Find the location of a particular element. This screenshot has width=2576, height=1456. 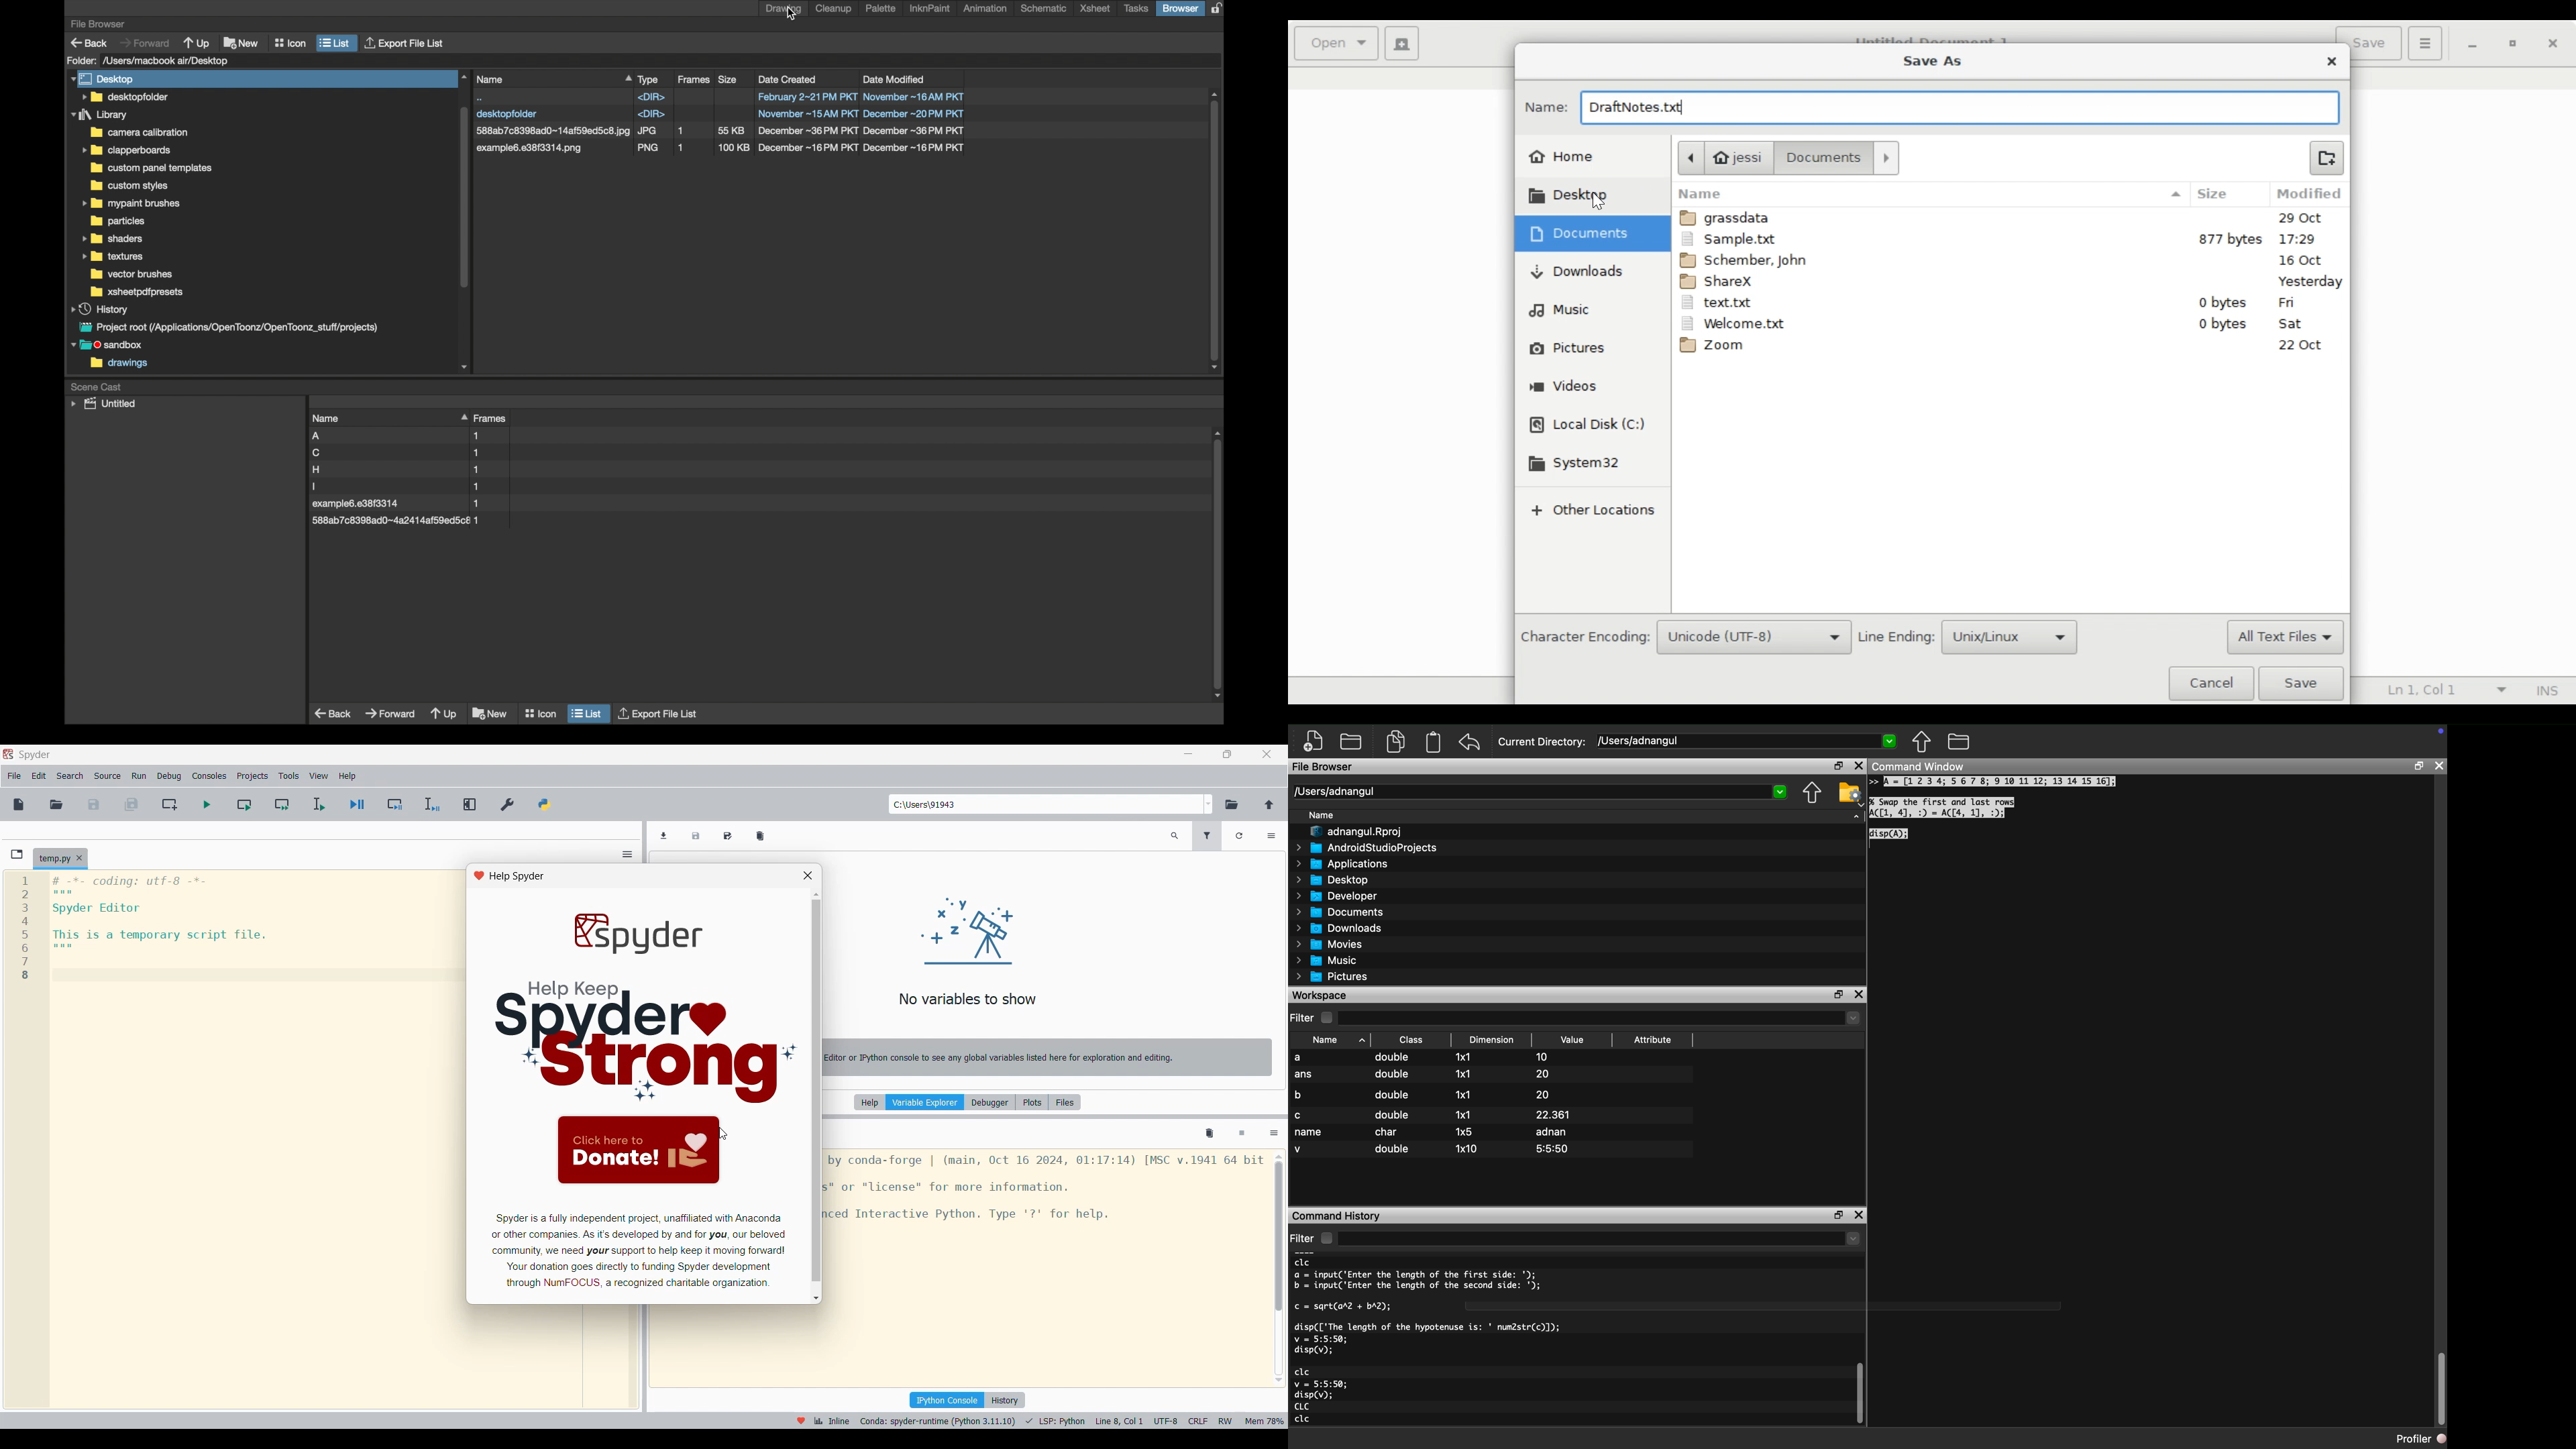

Consoles menu is located at coordinates (209, 775).